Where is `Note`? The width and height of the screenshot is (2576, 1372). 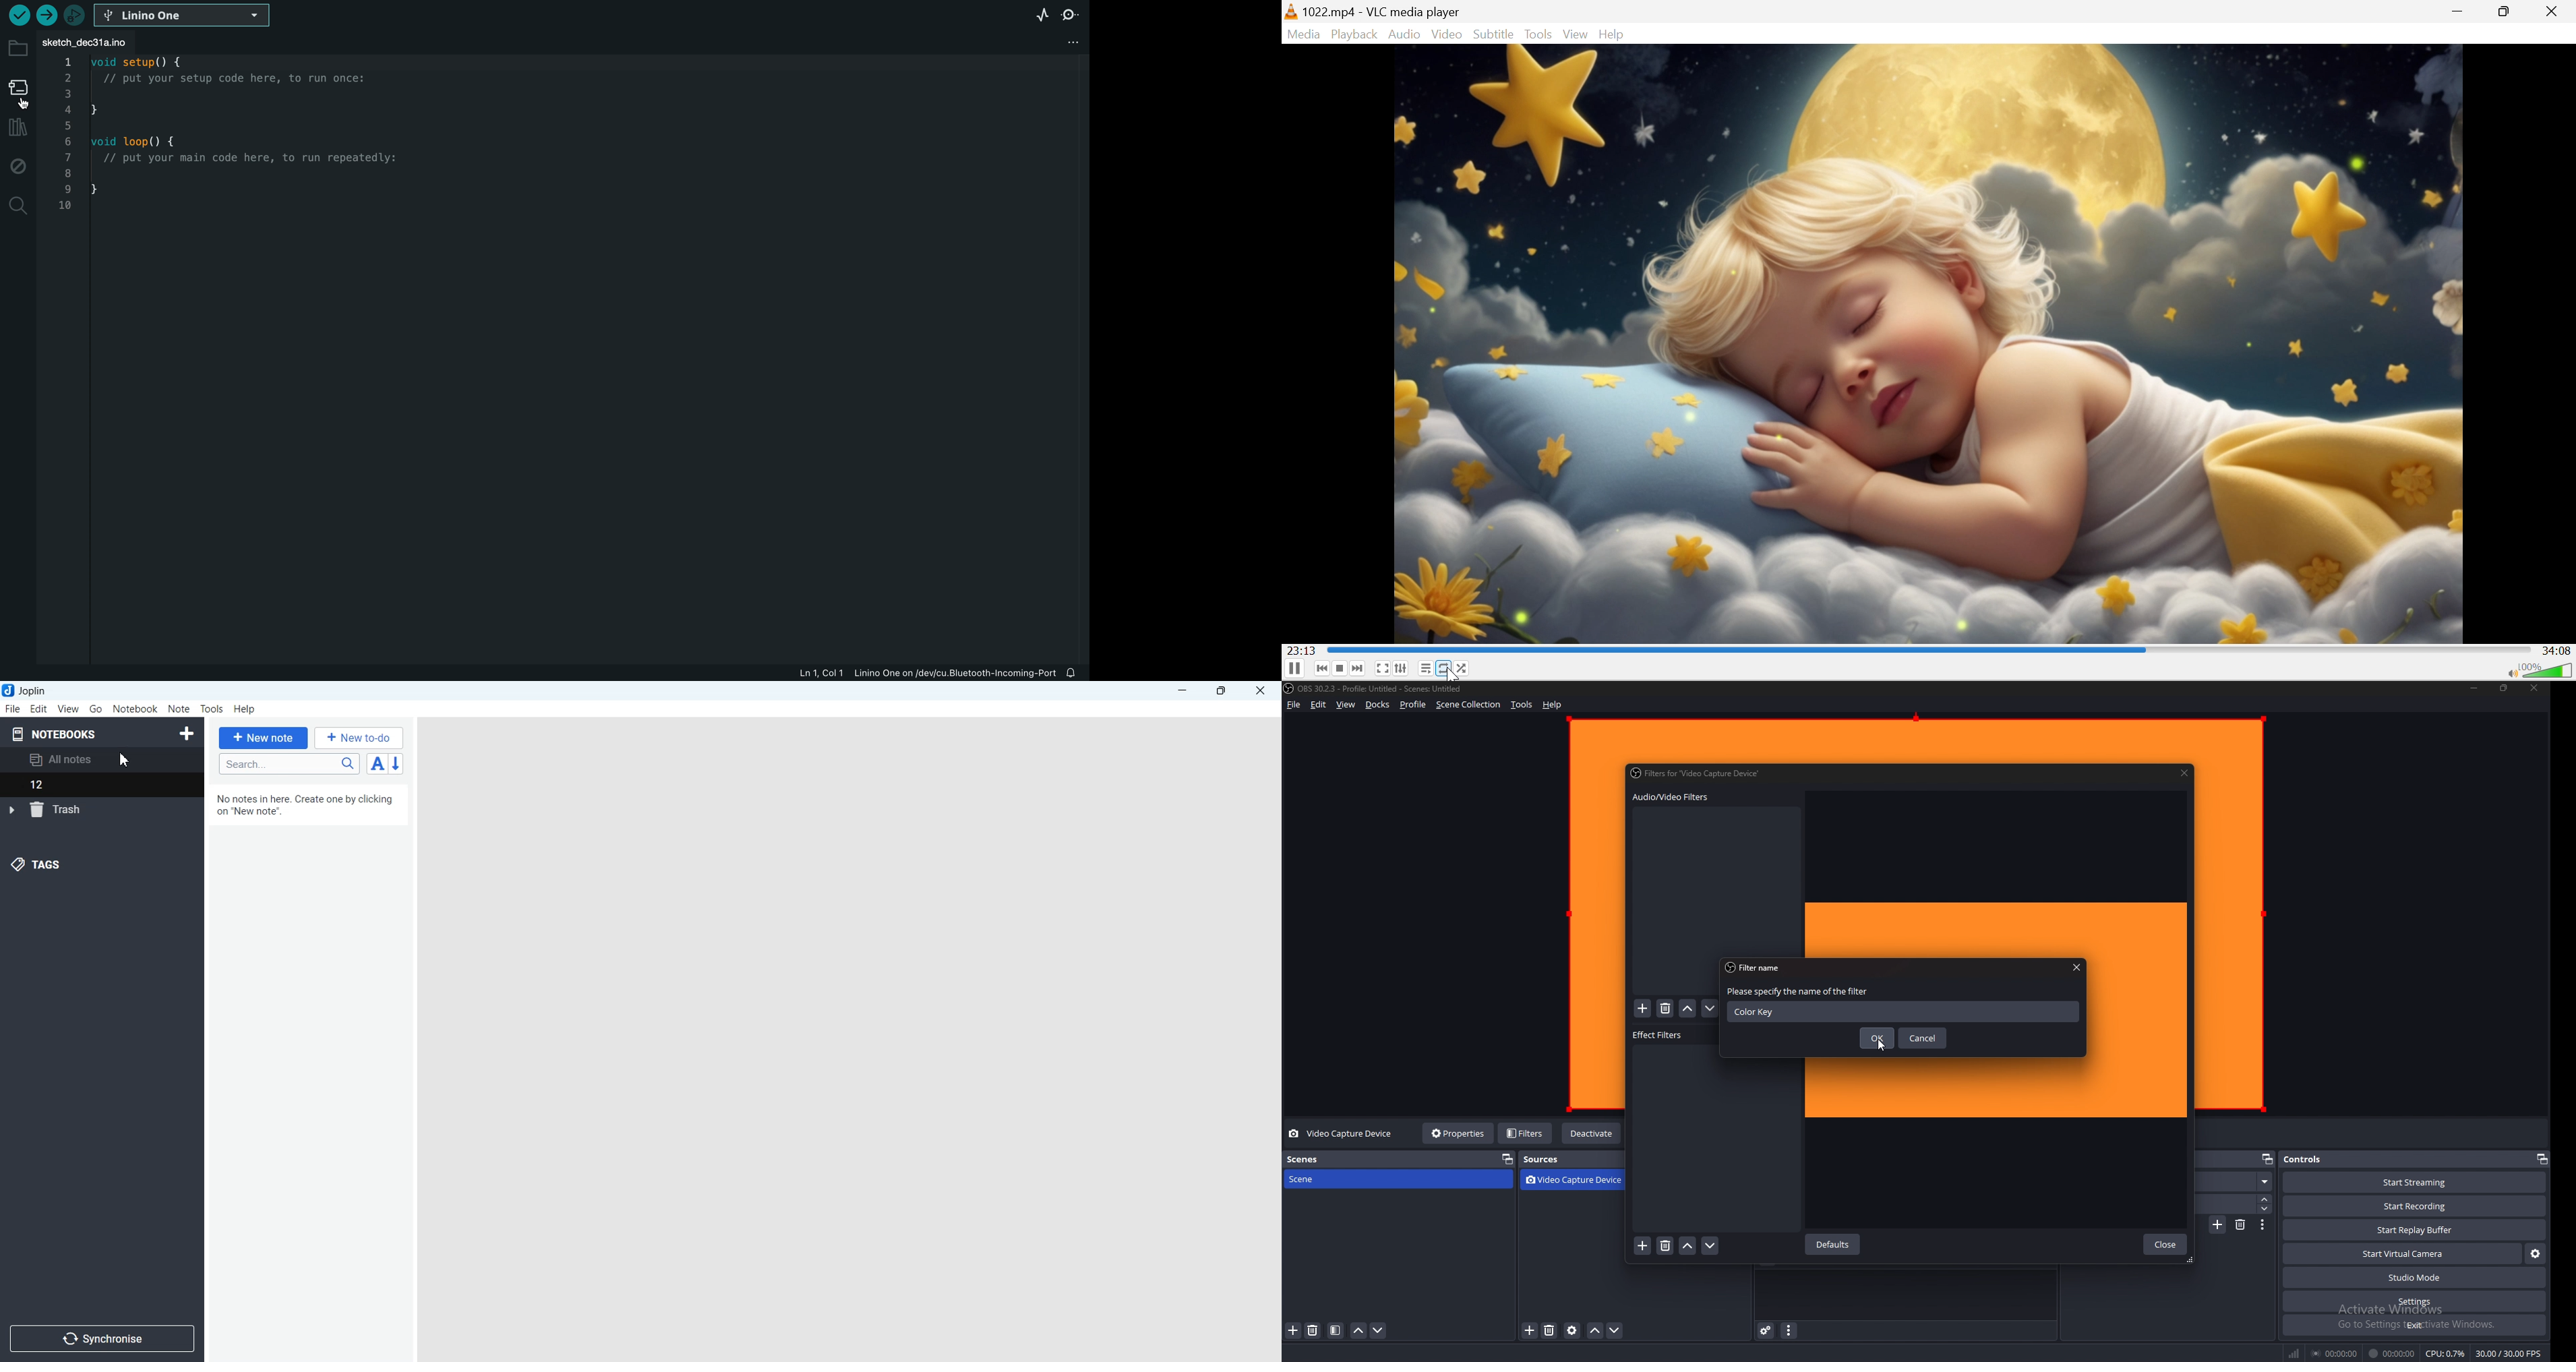 Note is located at coordinates (178, 709).